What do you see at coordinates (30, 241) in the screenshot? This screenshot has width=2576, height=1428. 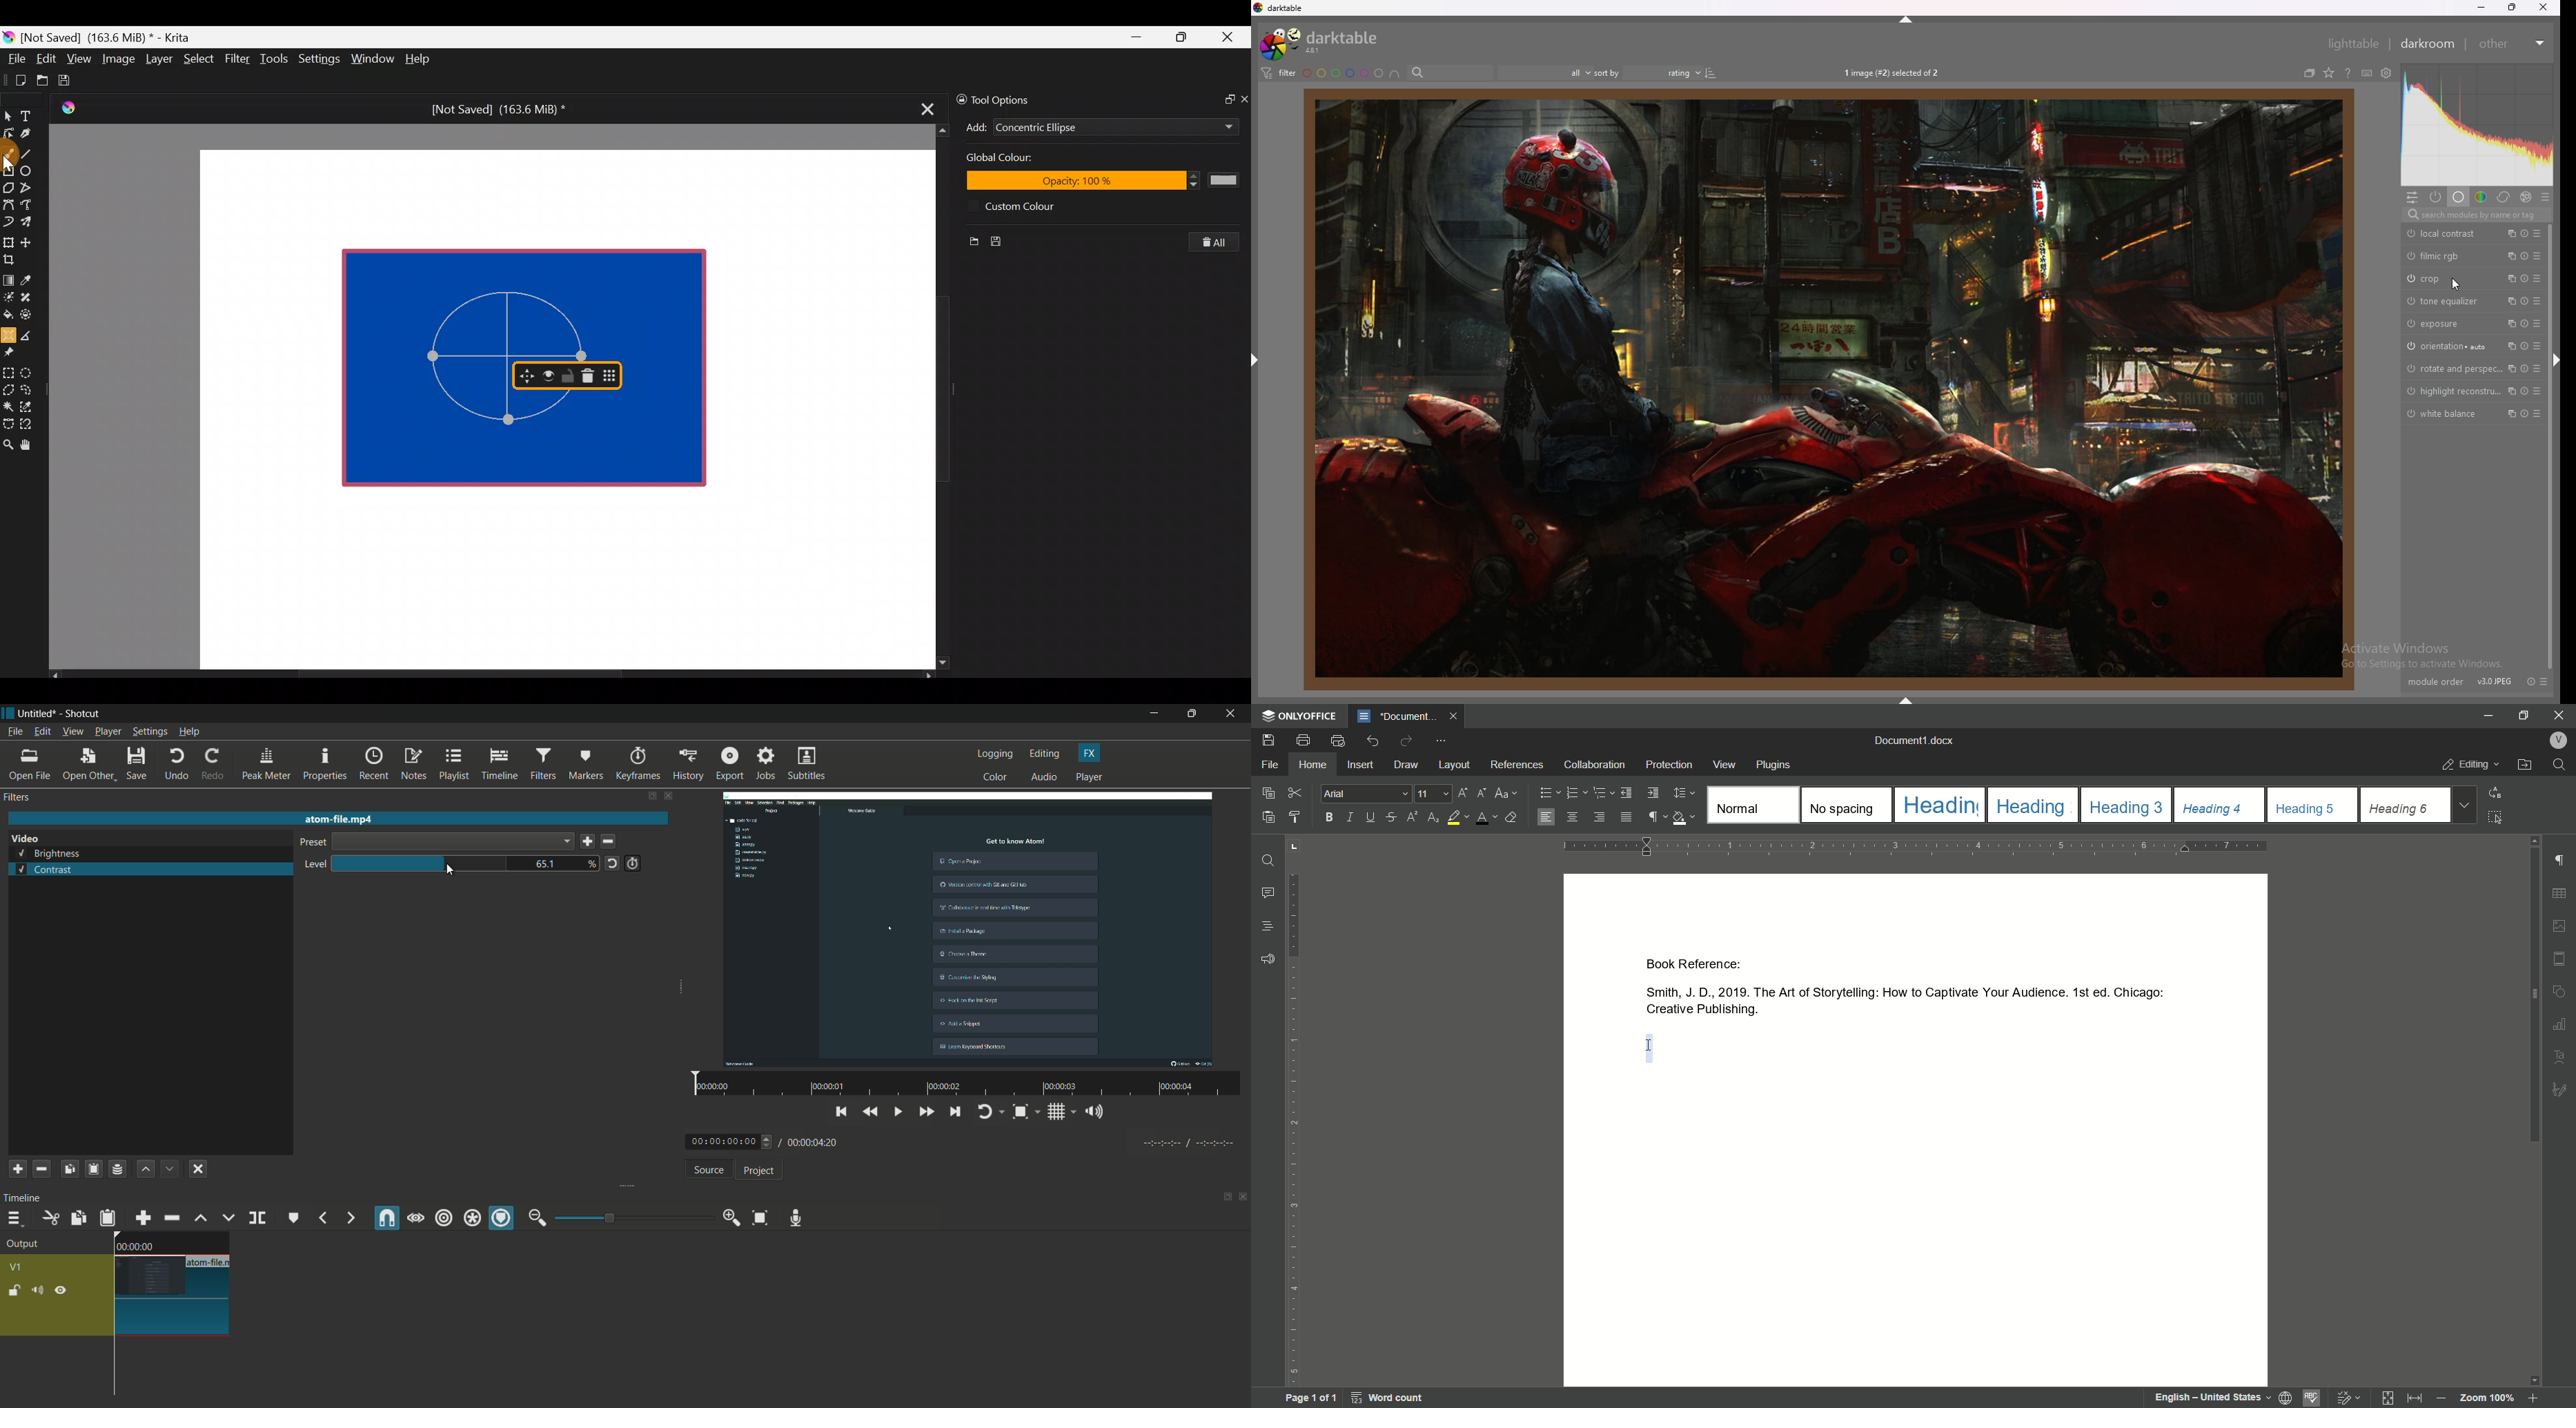 I see `Move a layer` at bounding box center [30, 241].